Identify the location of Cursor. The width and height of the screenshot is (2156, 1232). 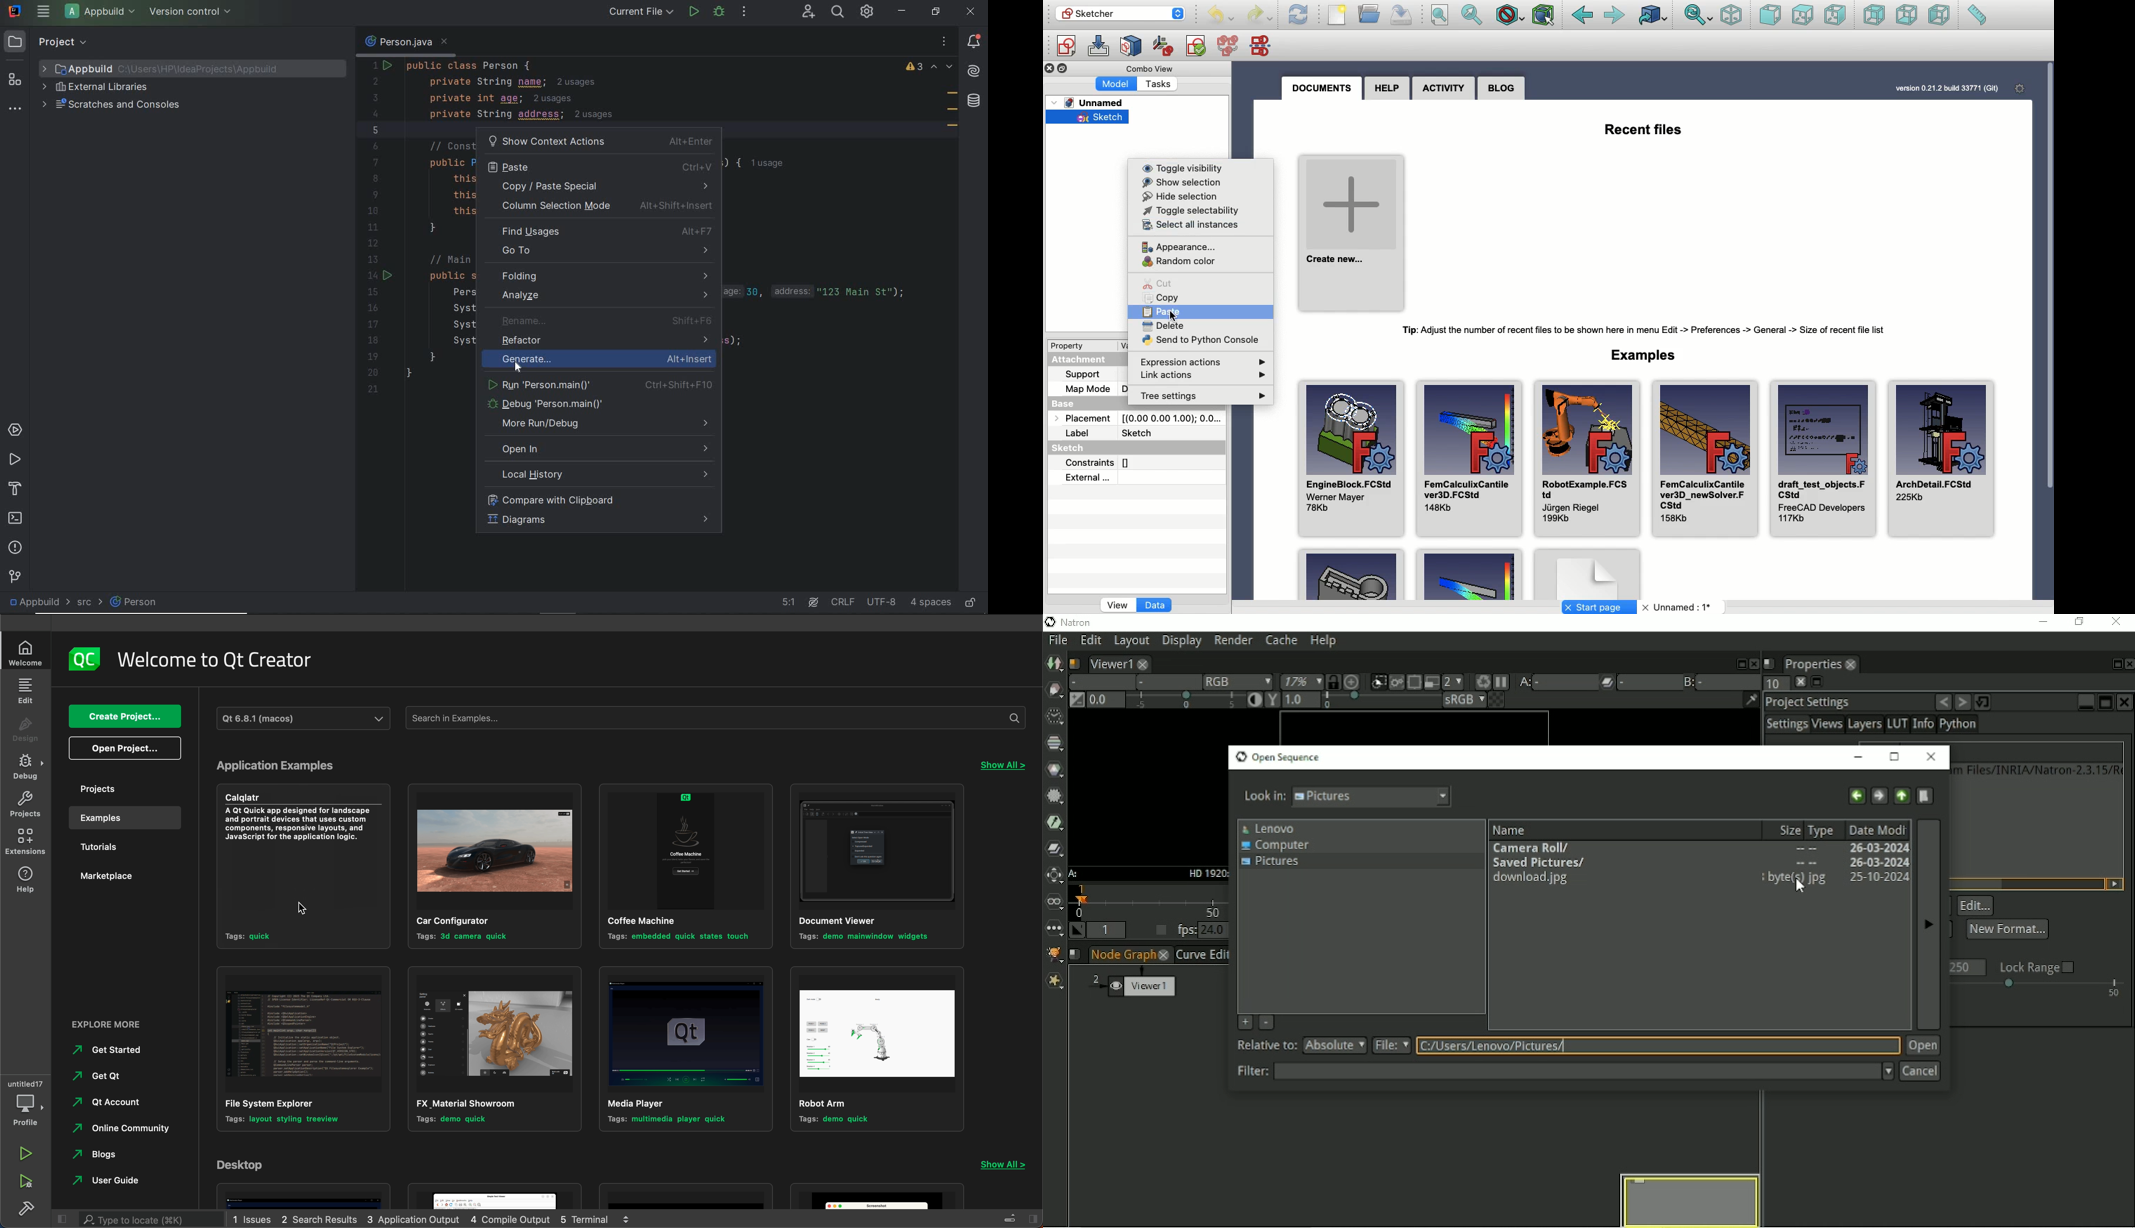
(309, 911).